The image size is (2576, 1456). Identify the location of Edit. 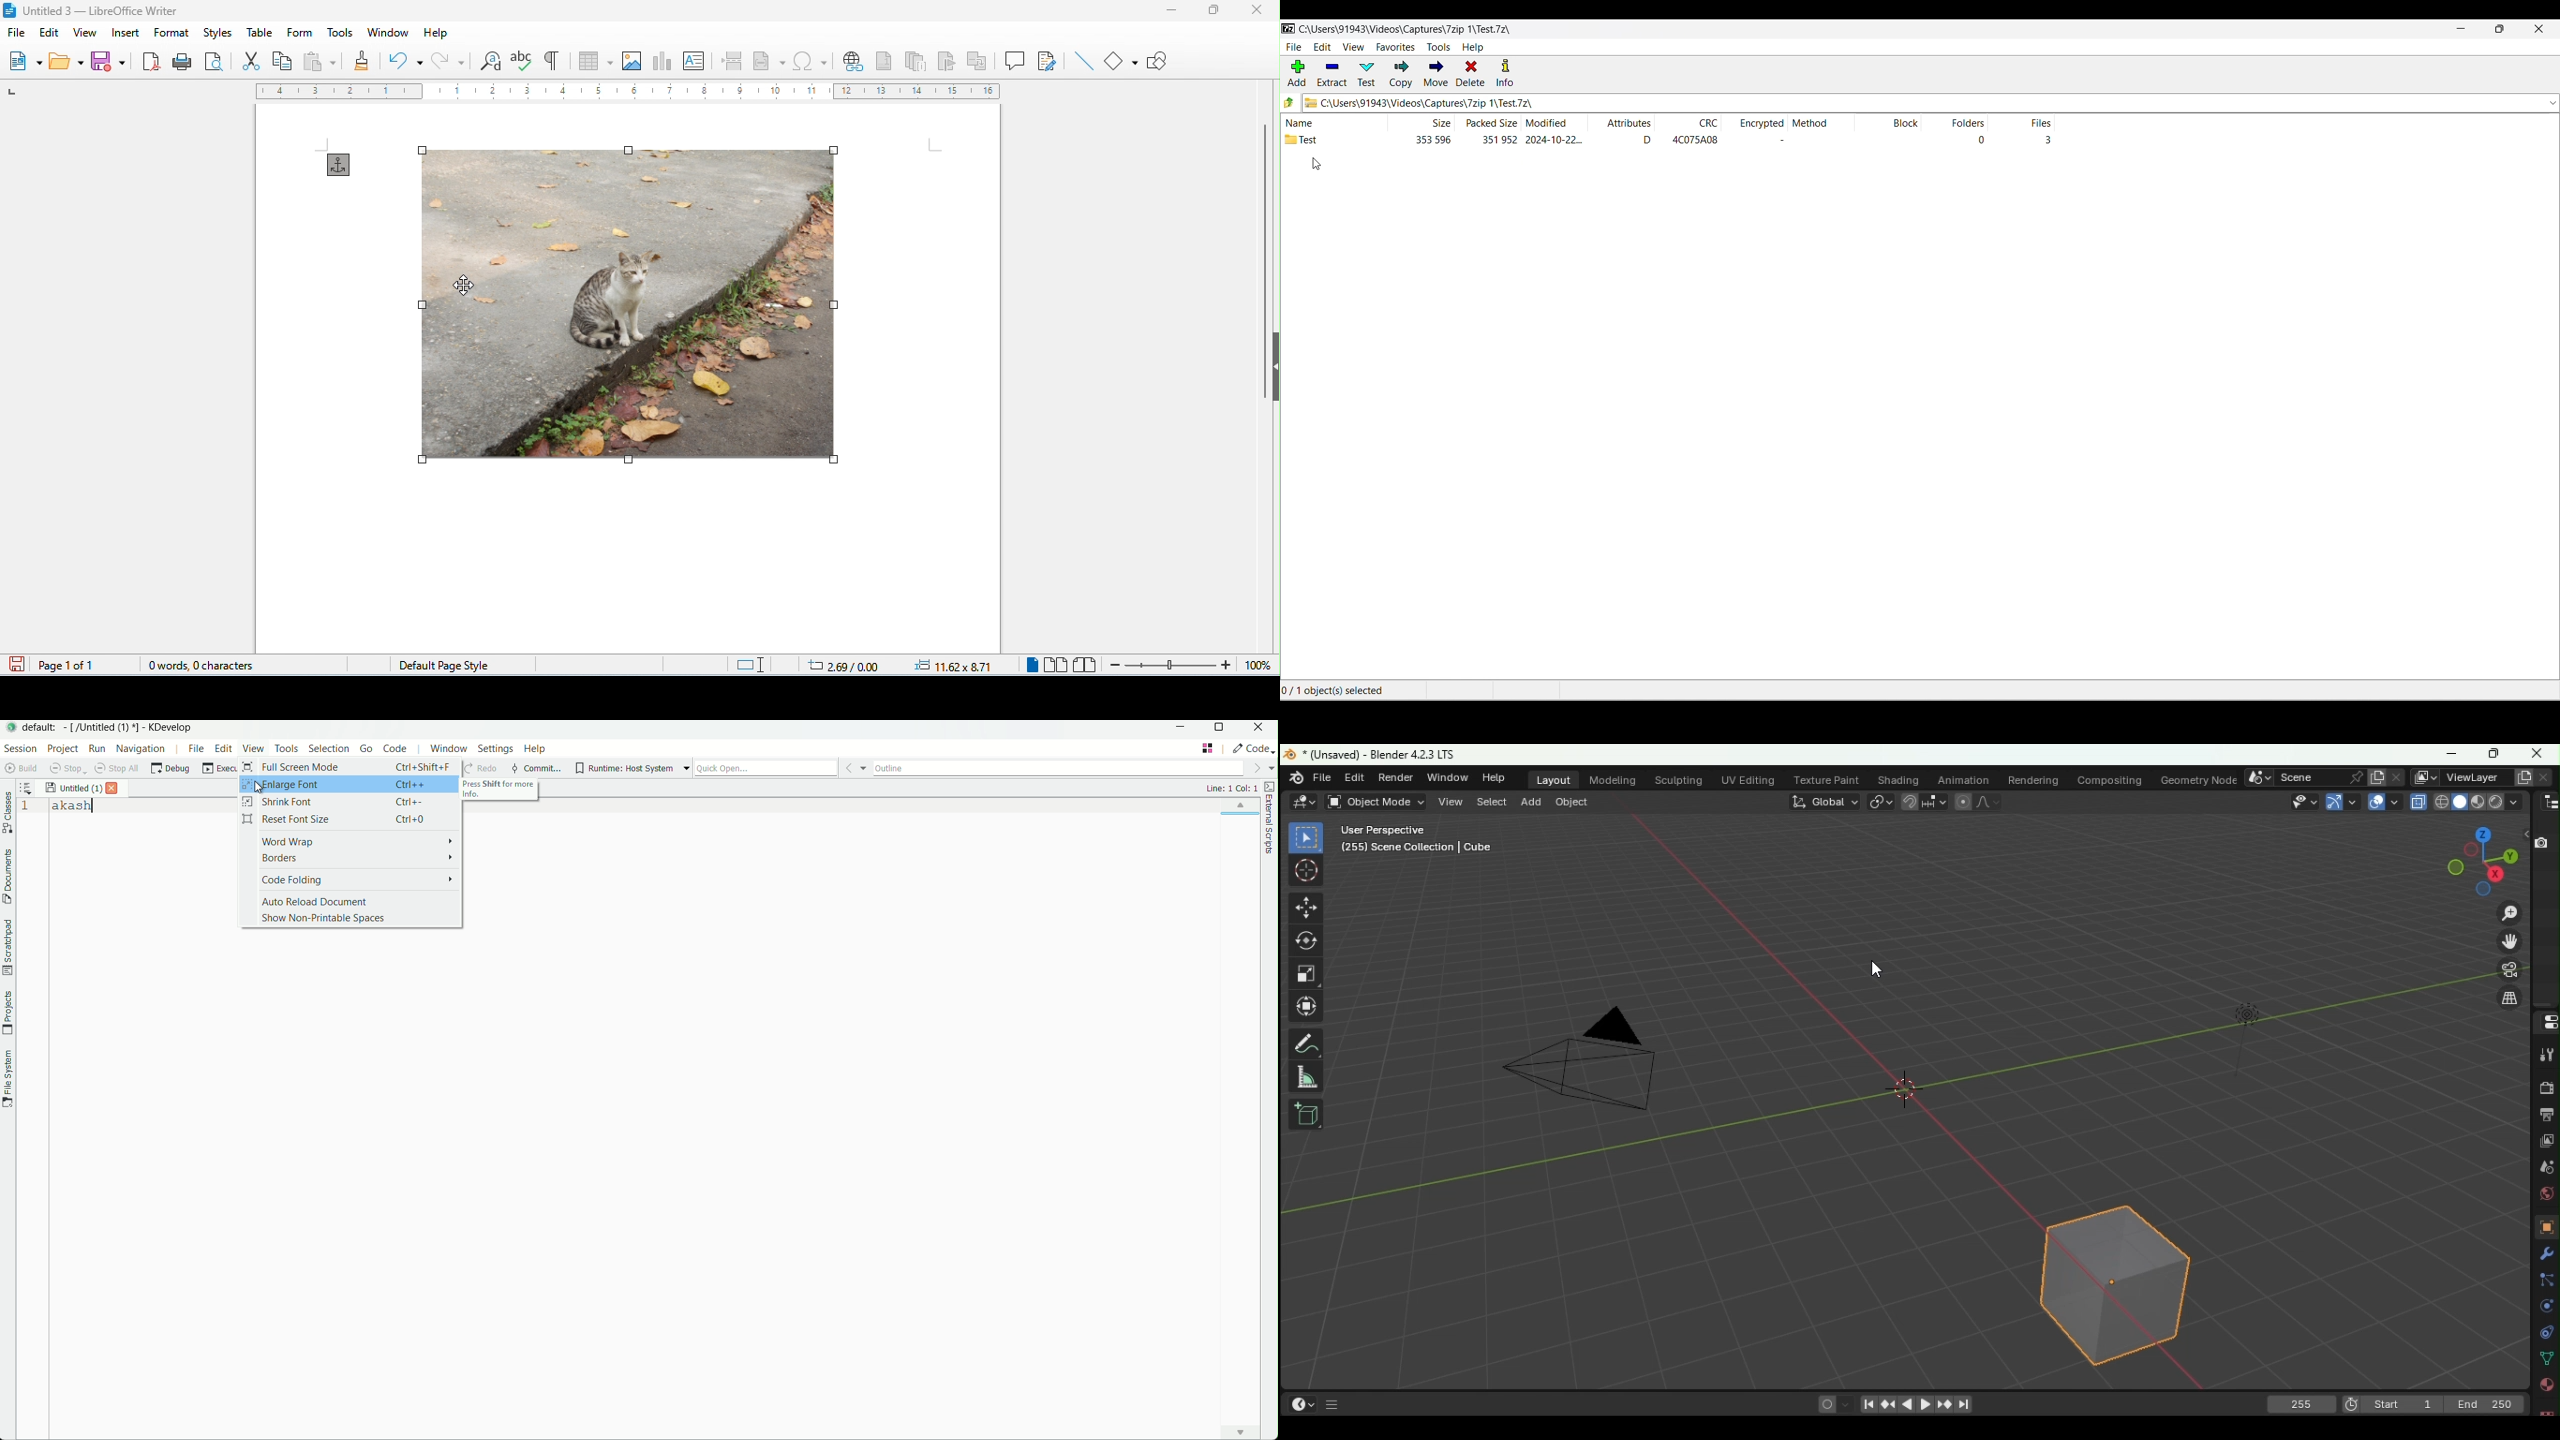
(1355, 779).